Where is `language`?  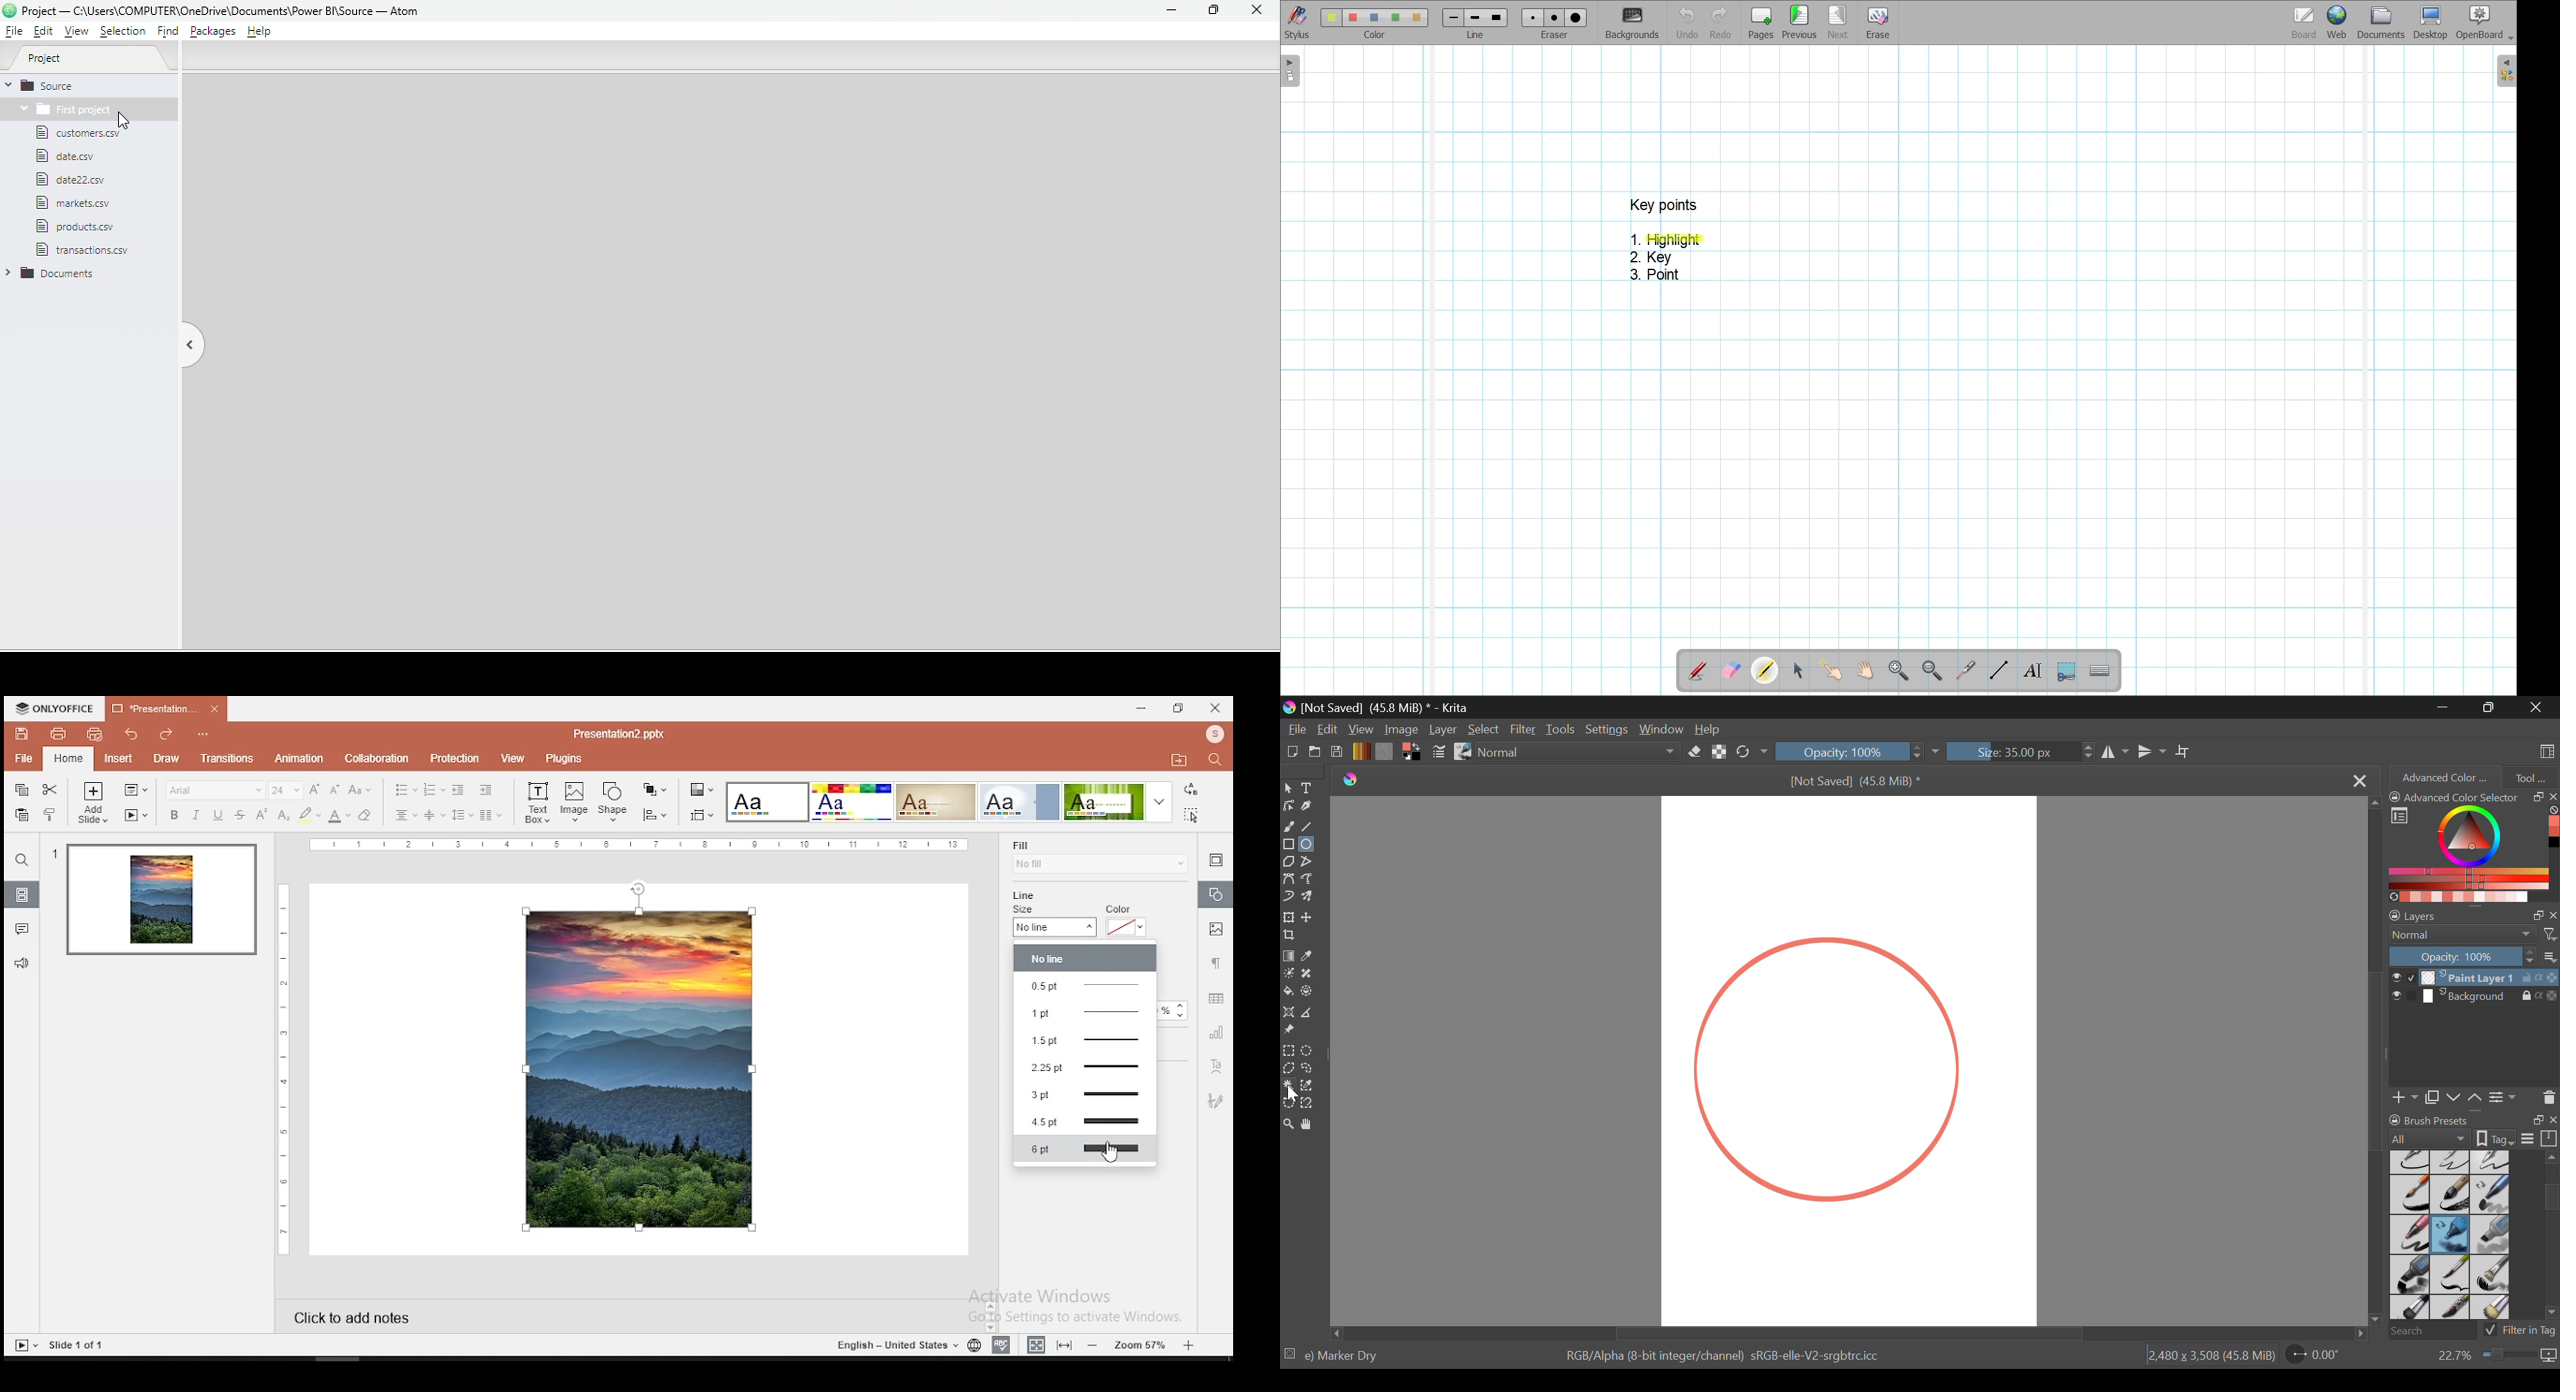
language is located at coordinates (973, 1345).